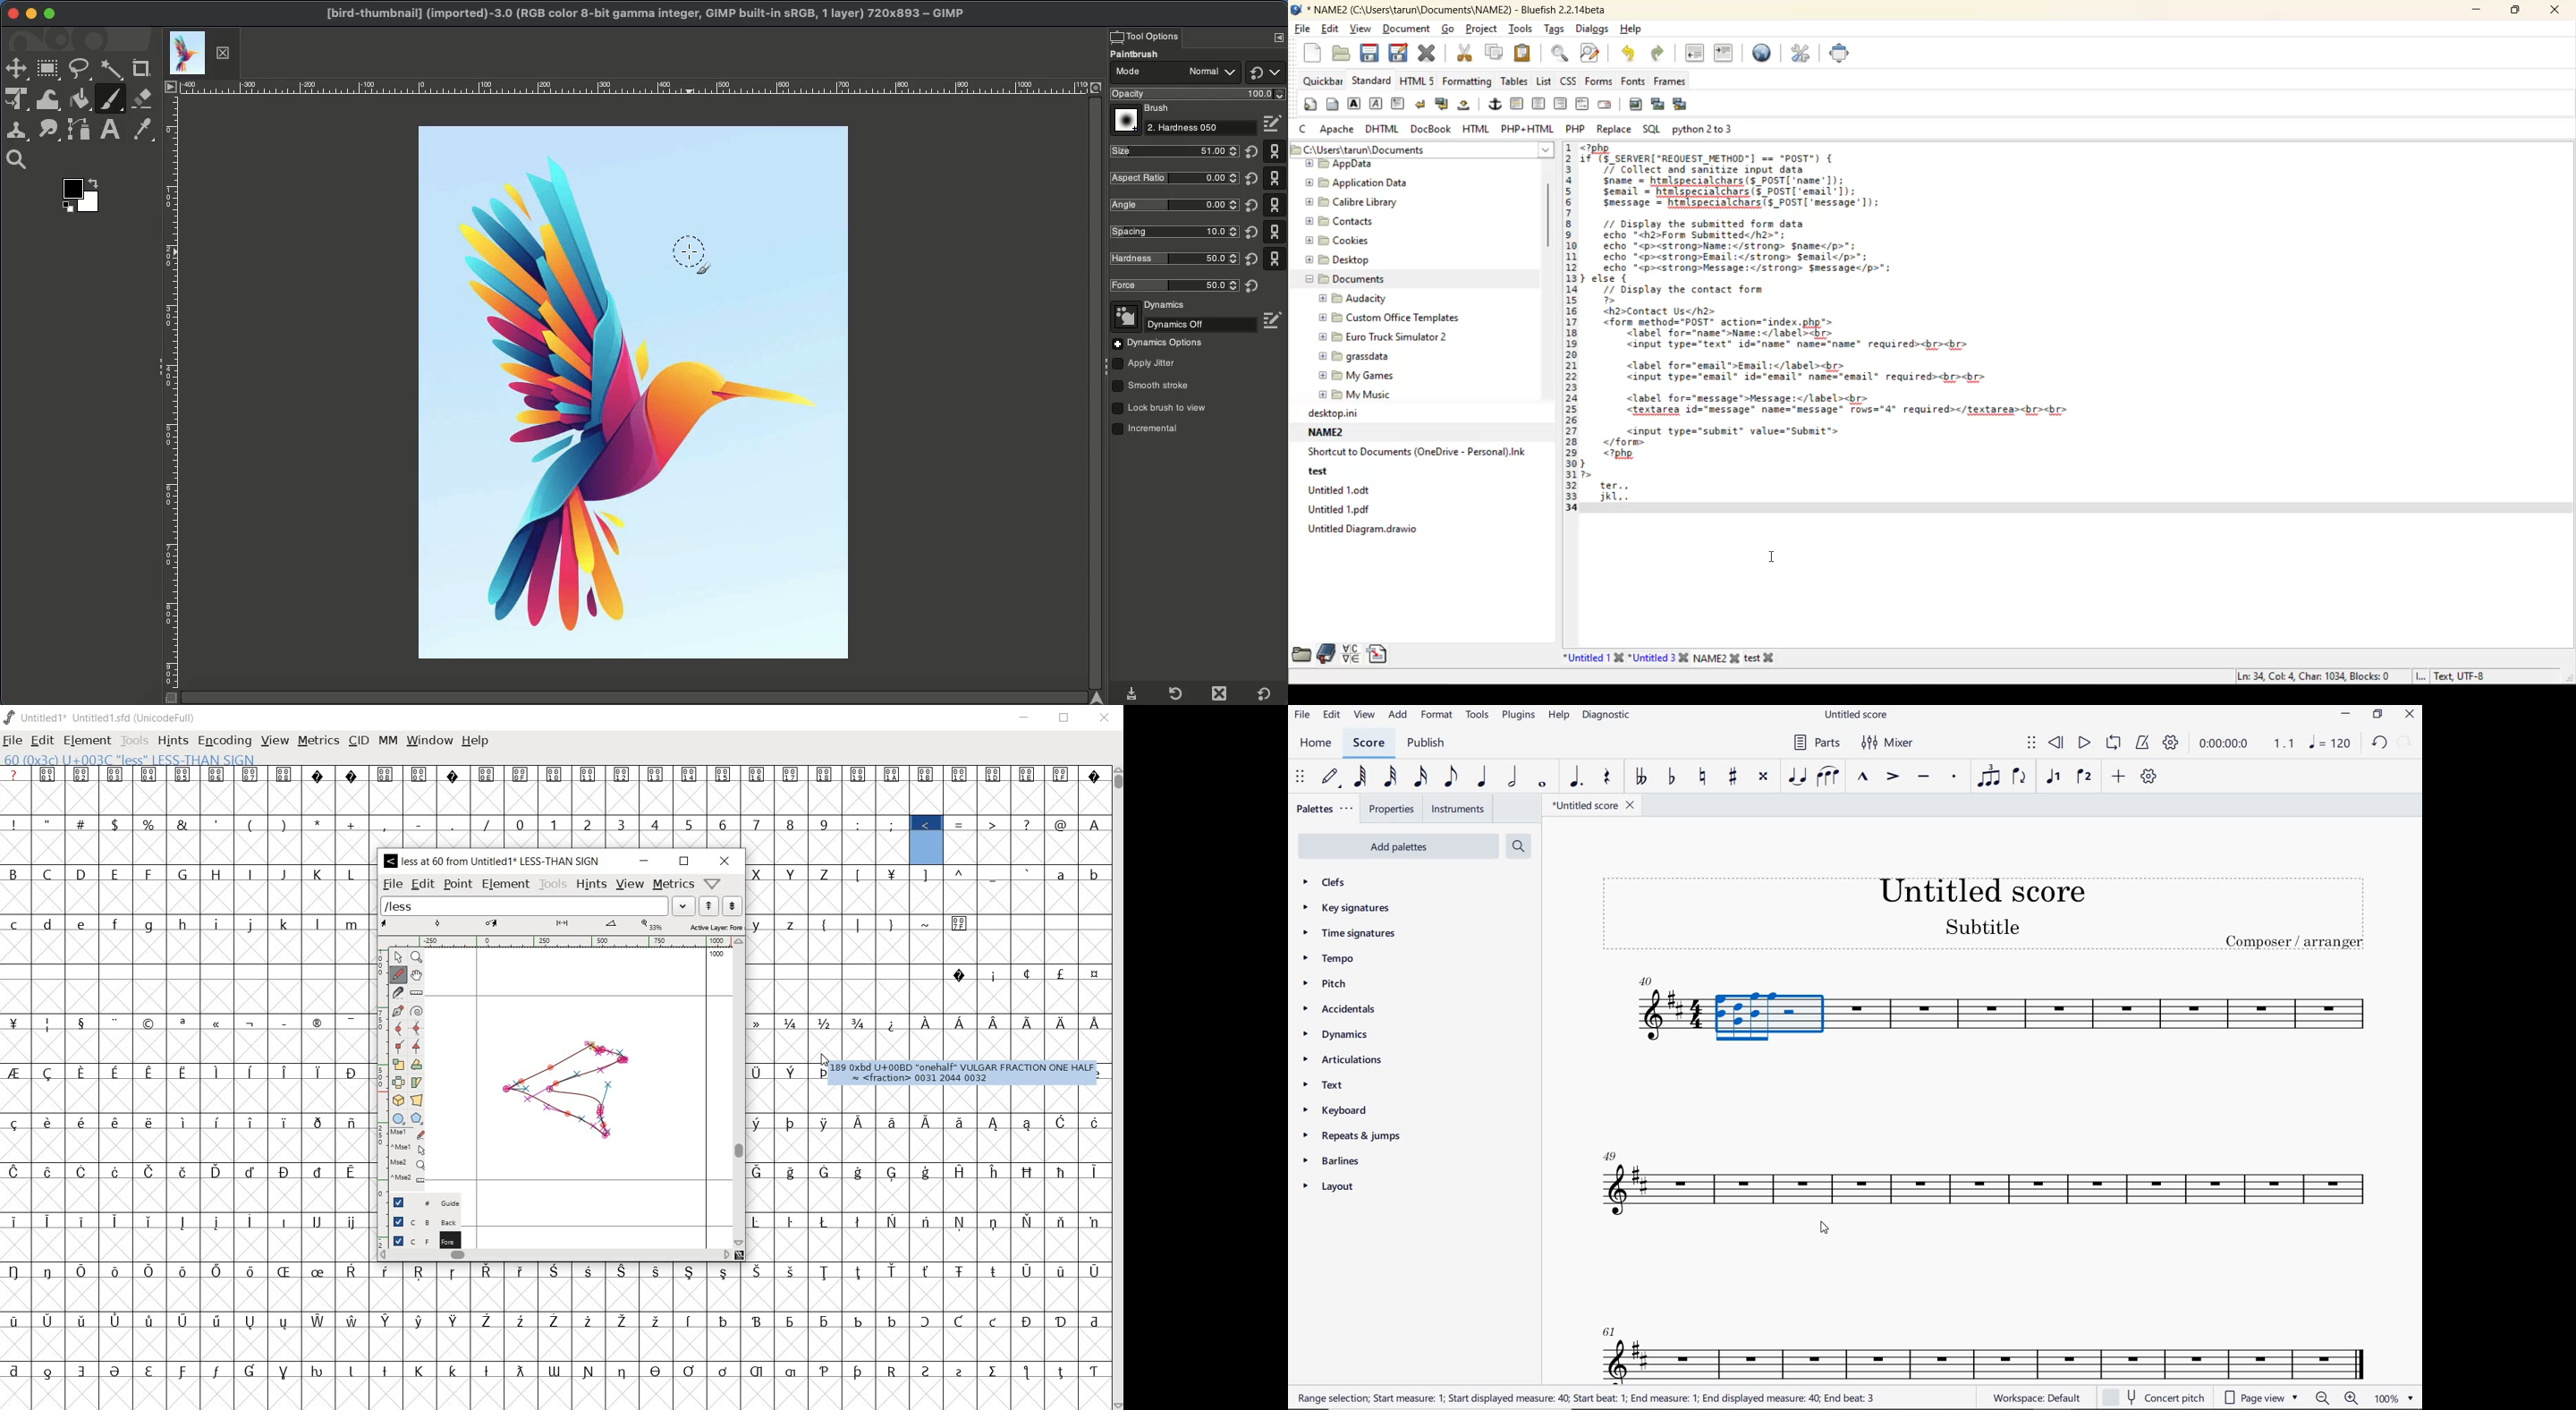 This screenshot has height=1428, width=2576. I want to click on PLAY, so click(2083, 743).